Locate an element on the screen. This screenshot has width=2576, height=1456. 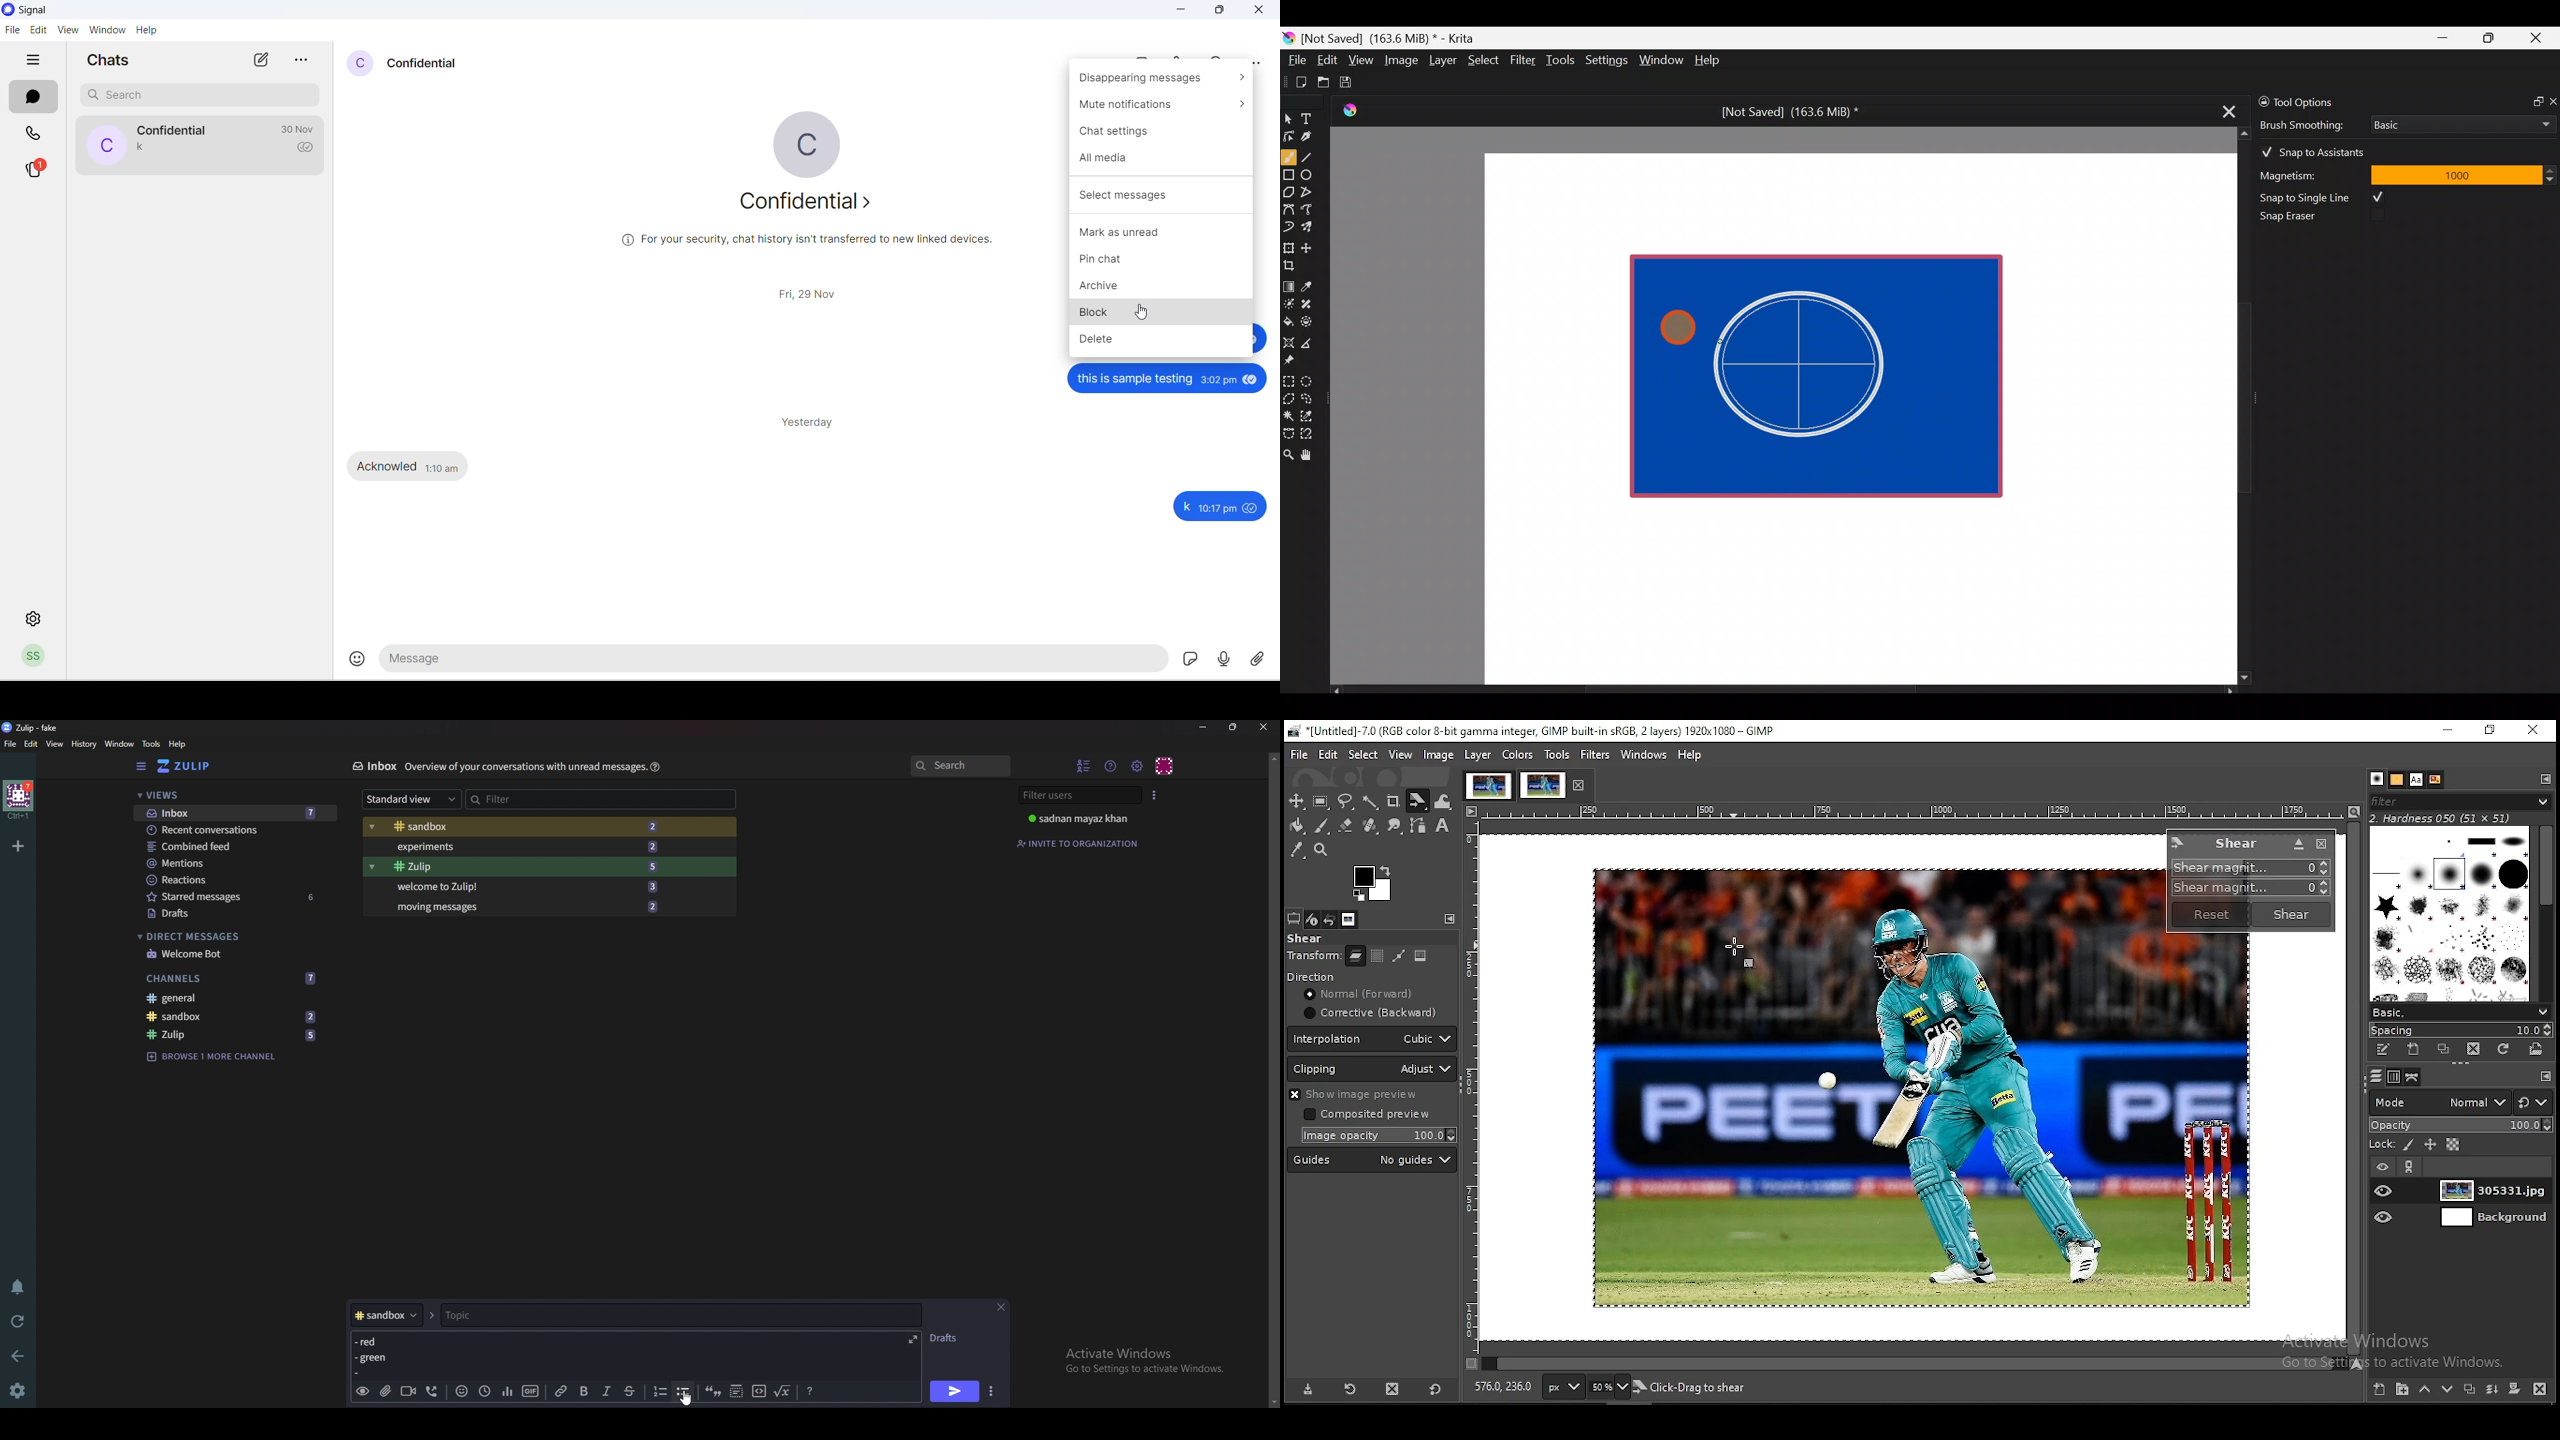
image opacity is located at coordinates (1376, 1136).